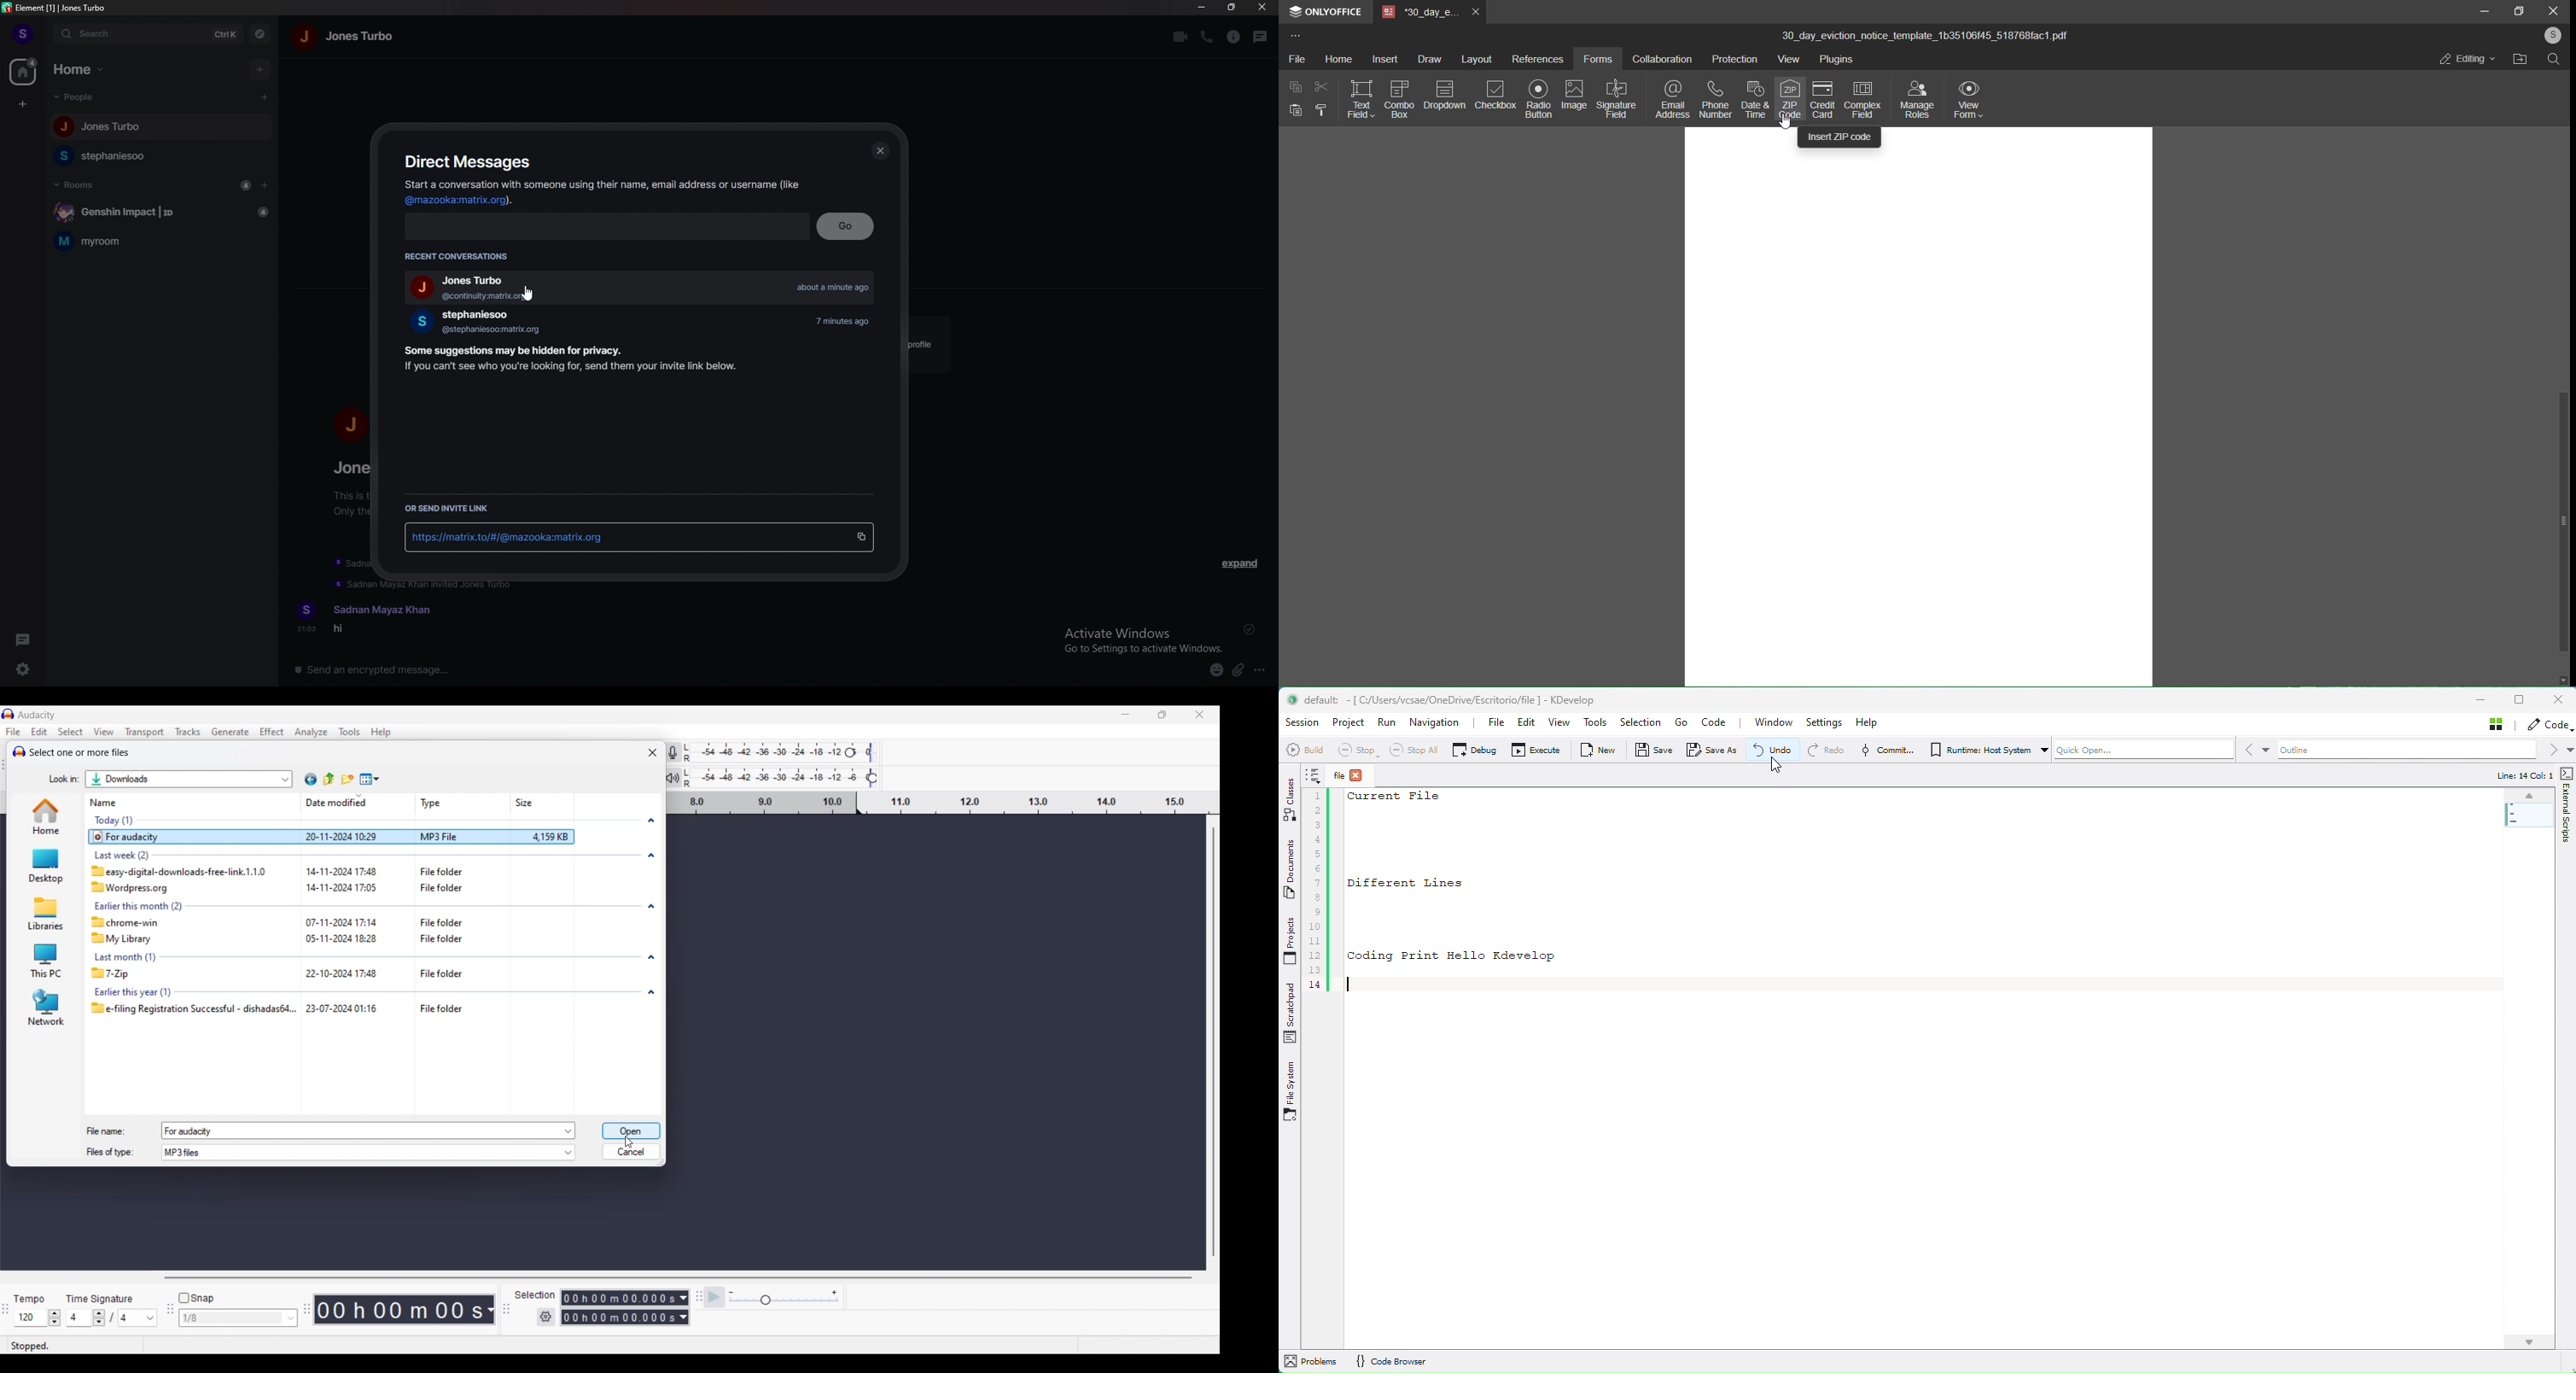 Image resolution: width=2576 pixels, height=1400 pixels. I want to click on email address, so click(1673, 98).